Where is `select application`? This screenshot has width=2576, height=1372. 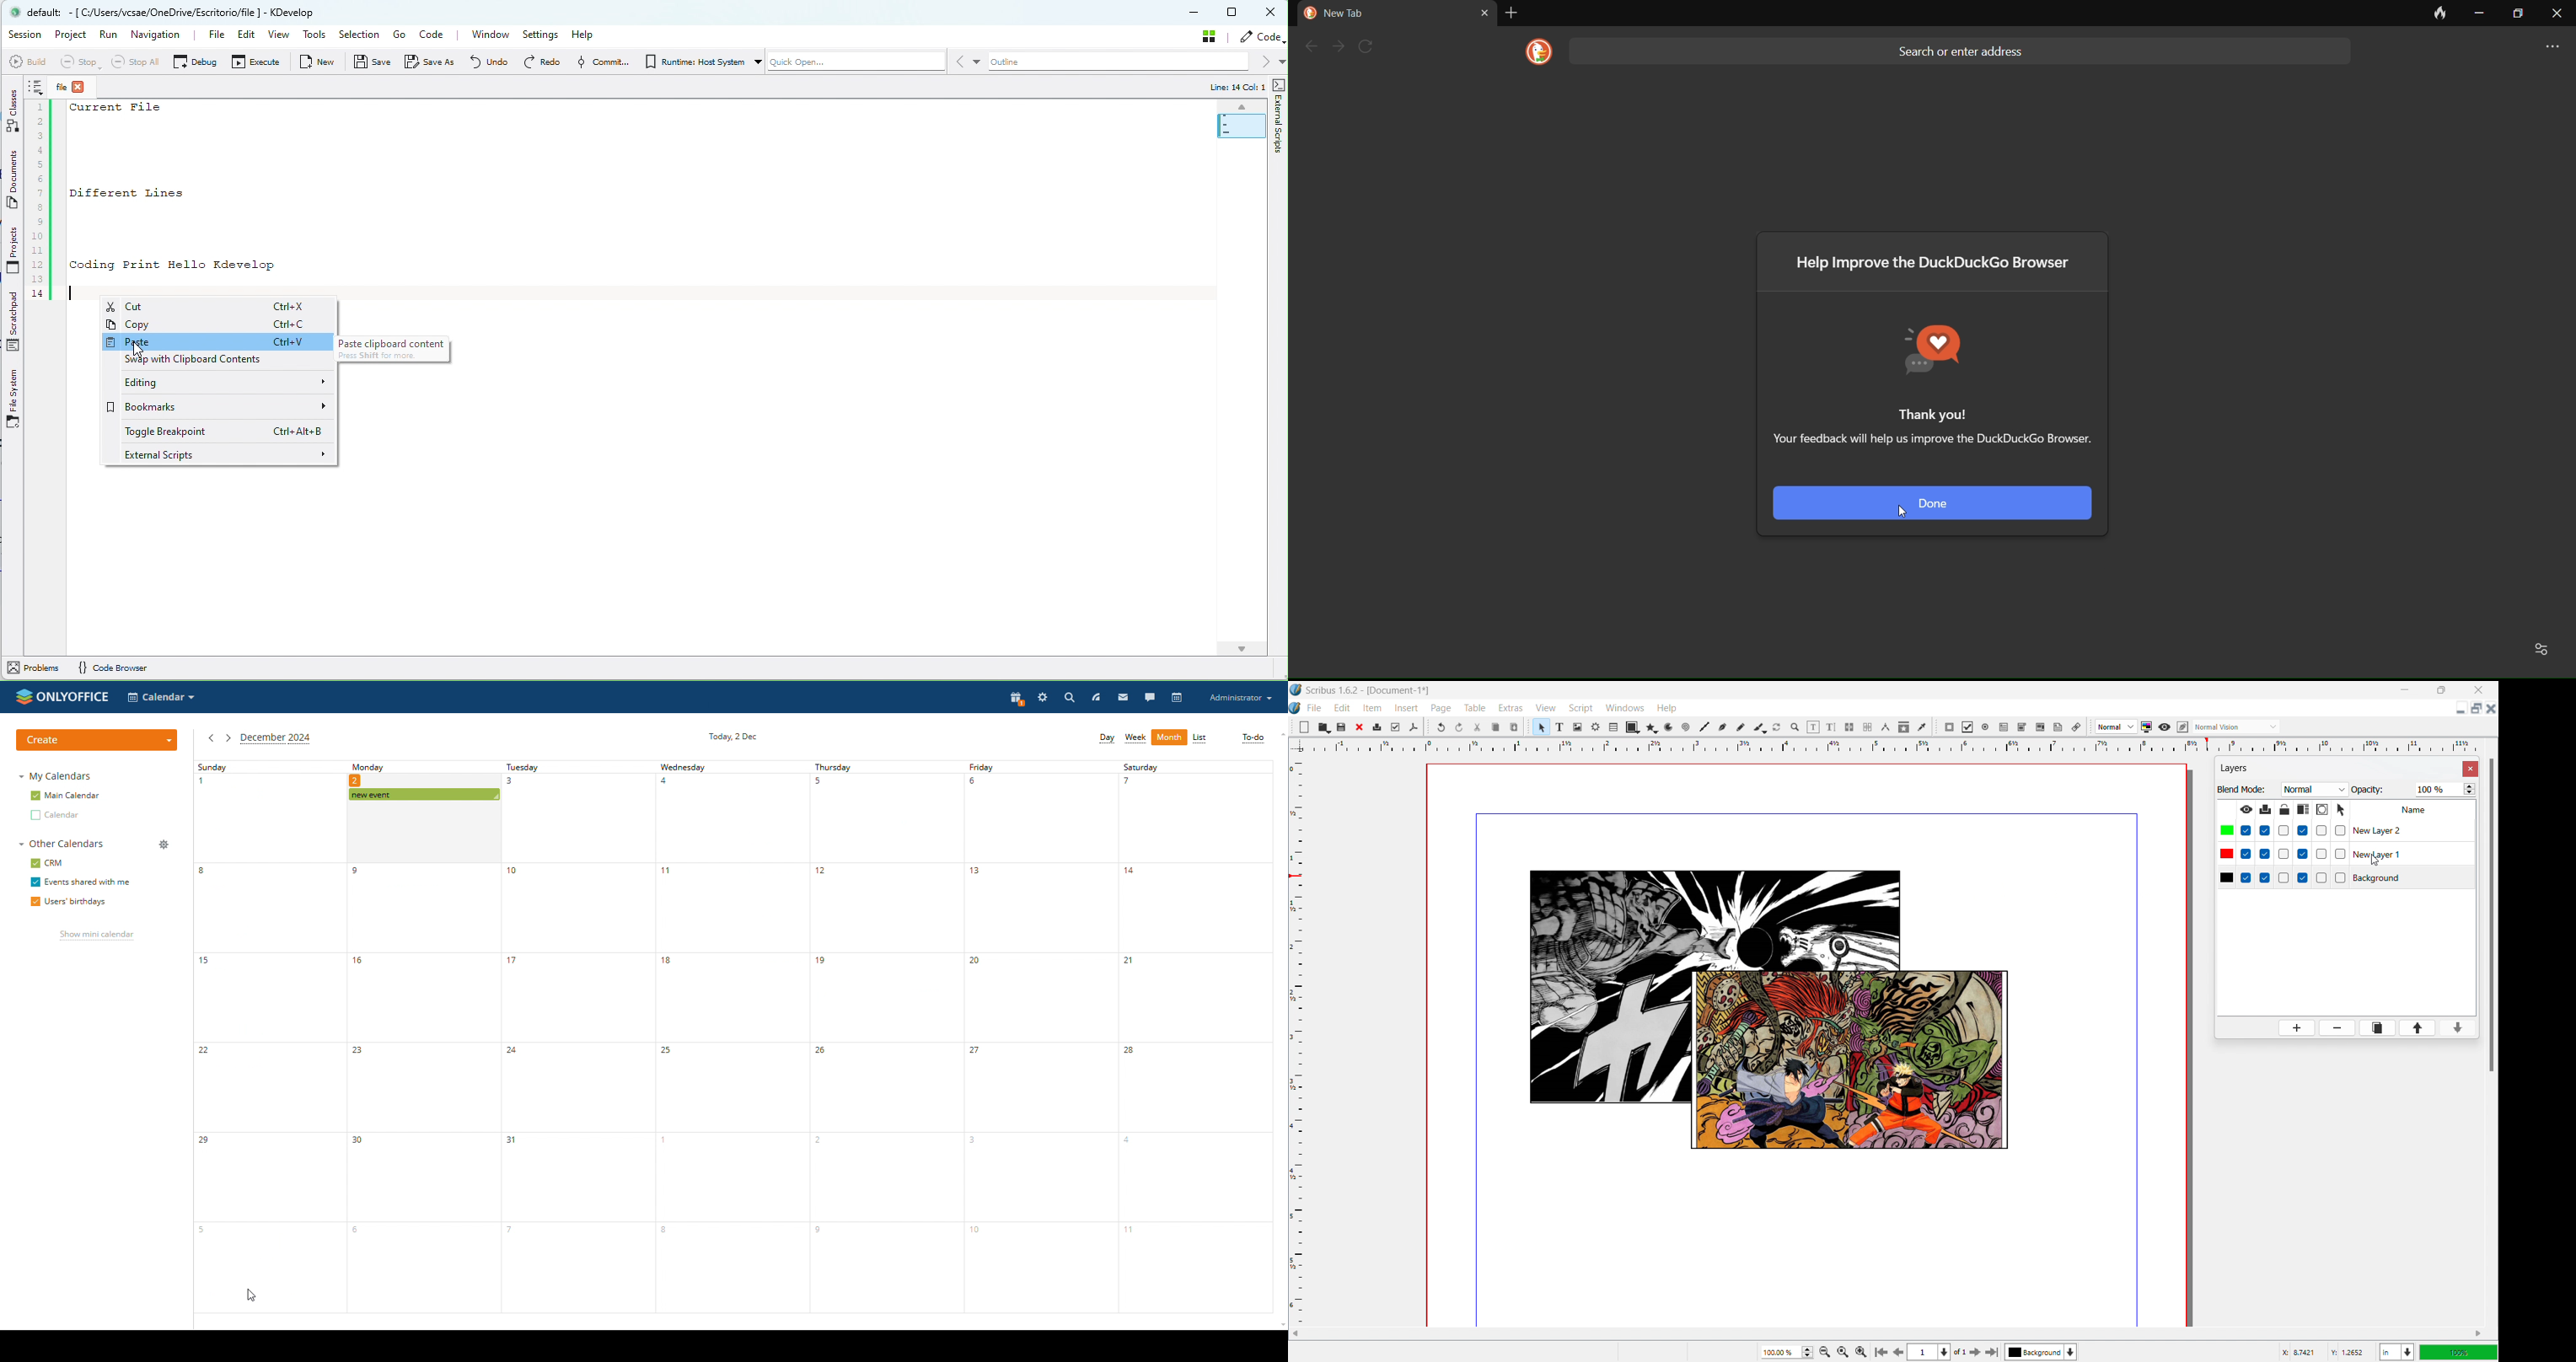 select application is located at coordinates (161, 698).